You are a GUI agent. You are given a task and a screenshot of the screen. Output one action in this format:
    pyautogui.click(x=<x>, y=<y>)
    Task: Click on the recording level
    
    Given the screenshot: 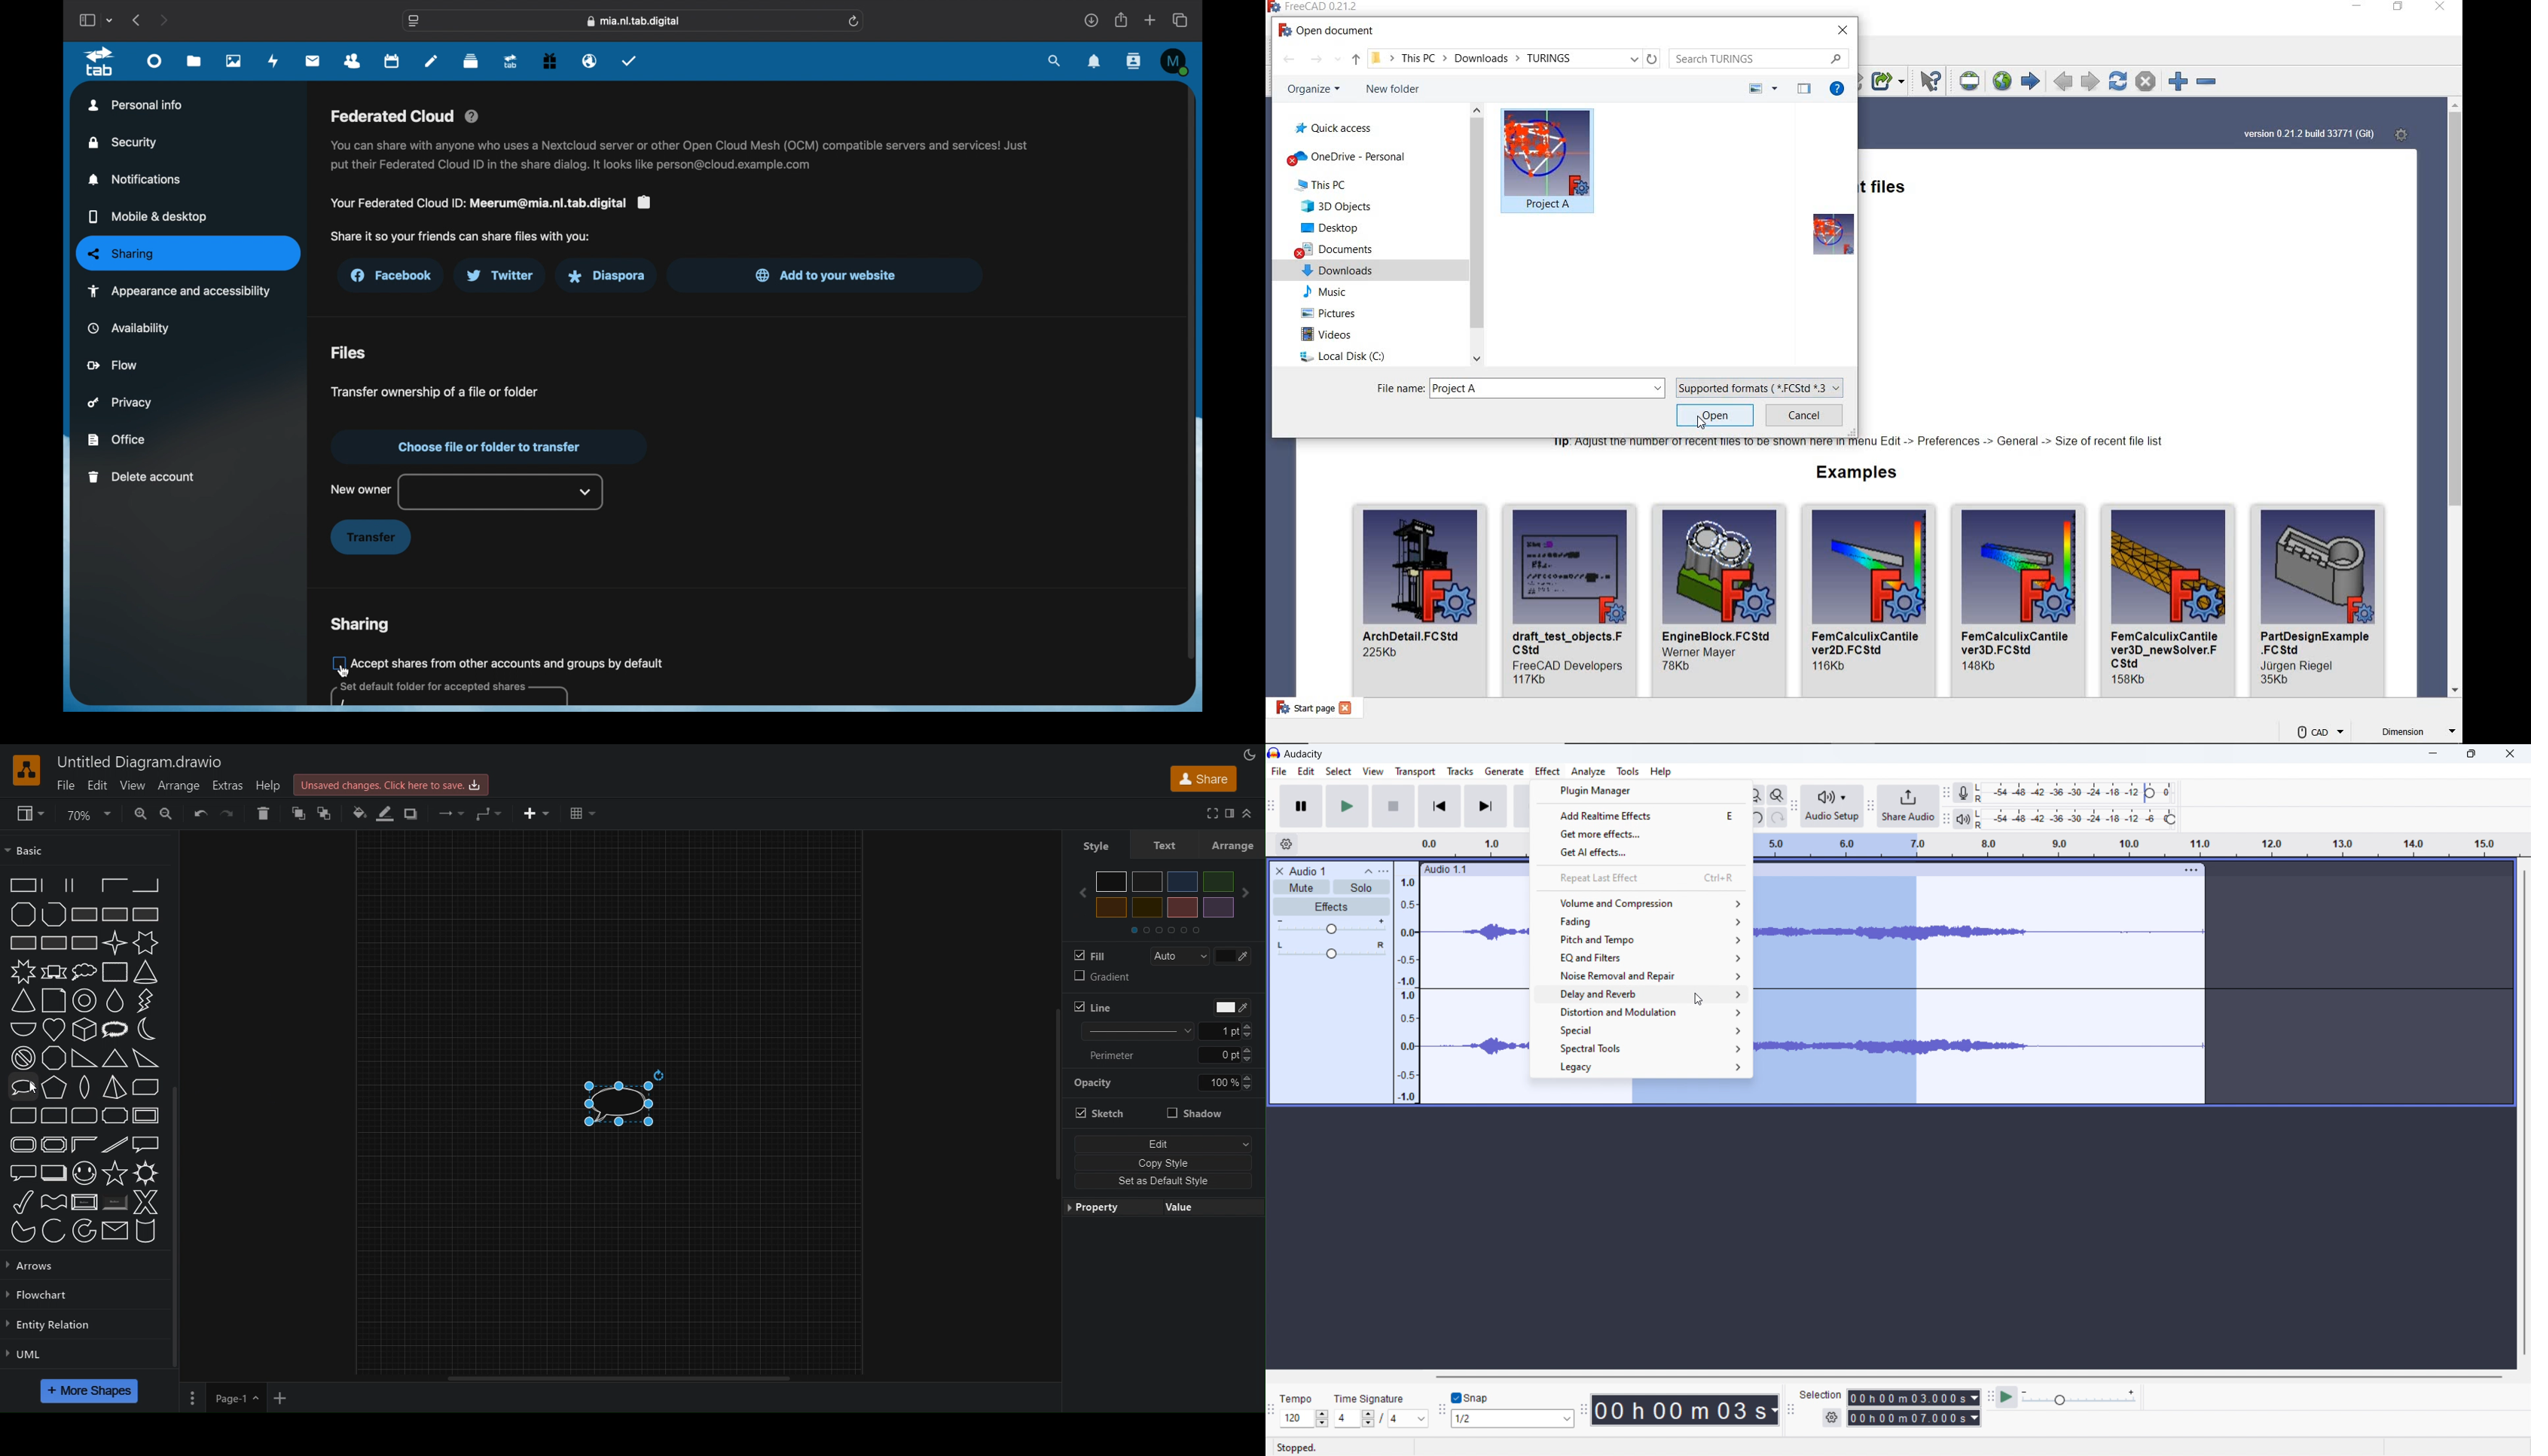 What is the action you would take?
    pyautogui.click(x=2077, y=794)
    